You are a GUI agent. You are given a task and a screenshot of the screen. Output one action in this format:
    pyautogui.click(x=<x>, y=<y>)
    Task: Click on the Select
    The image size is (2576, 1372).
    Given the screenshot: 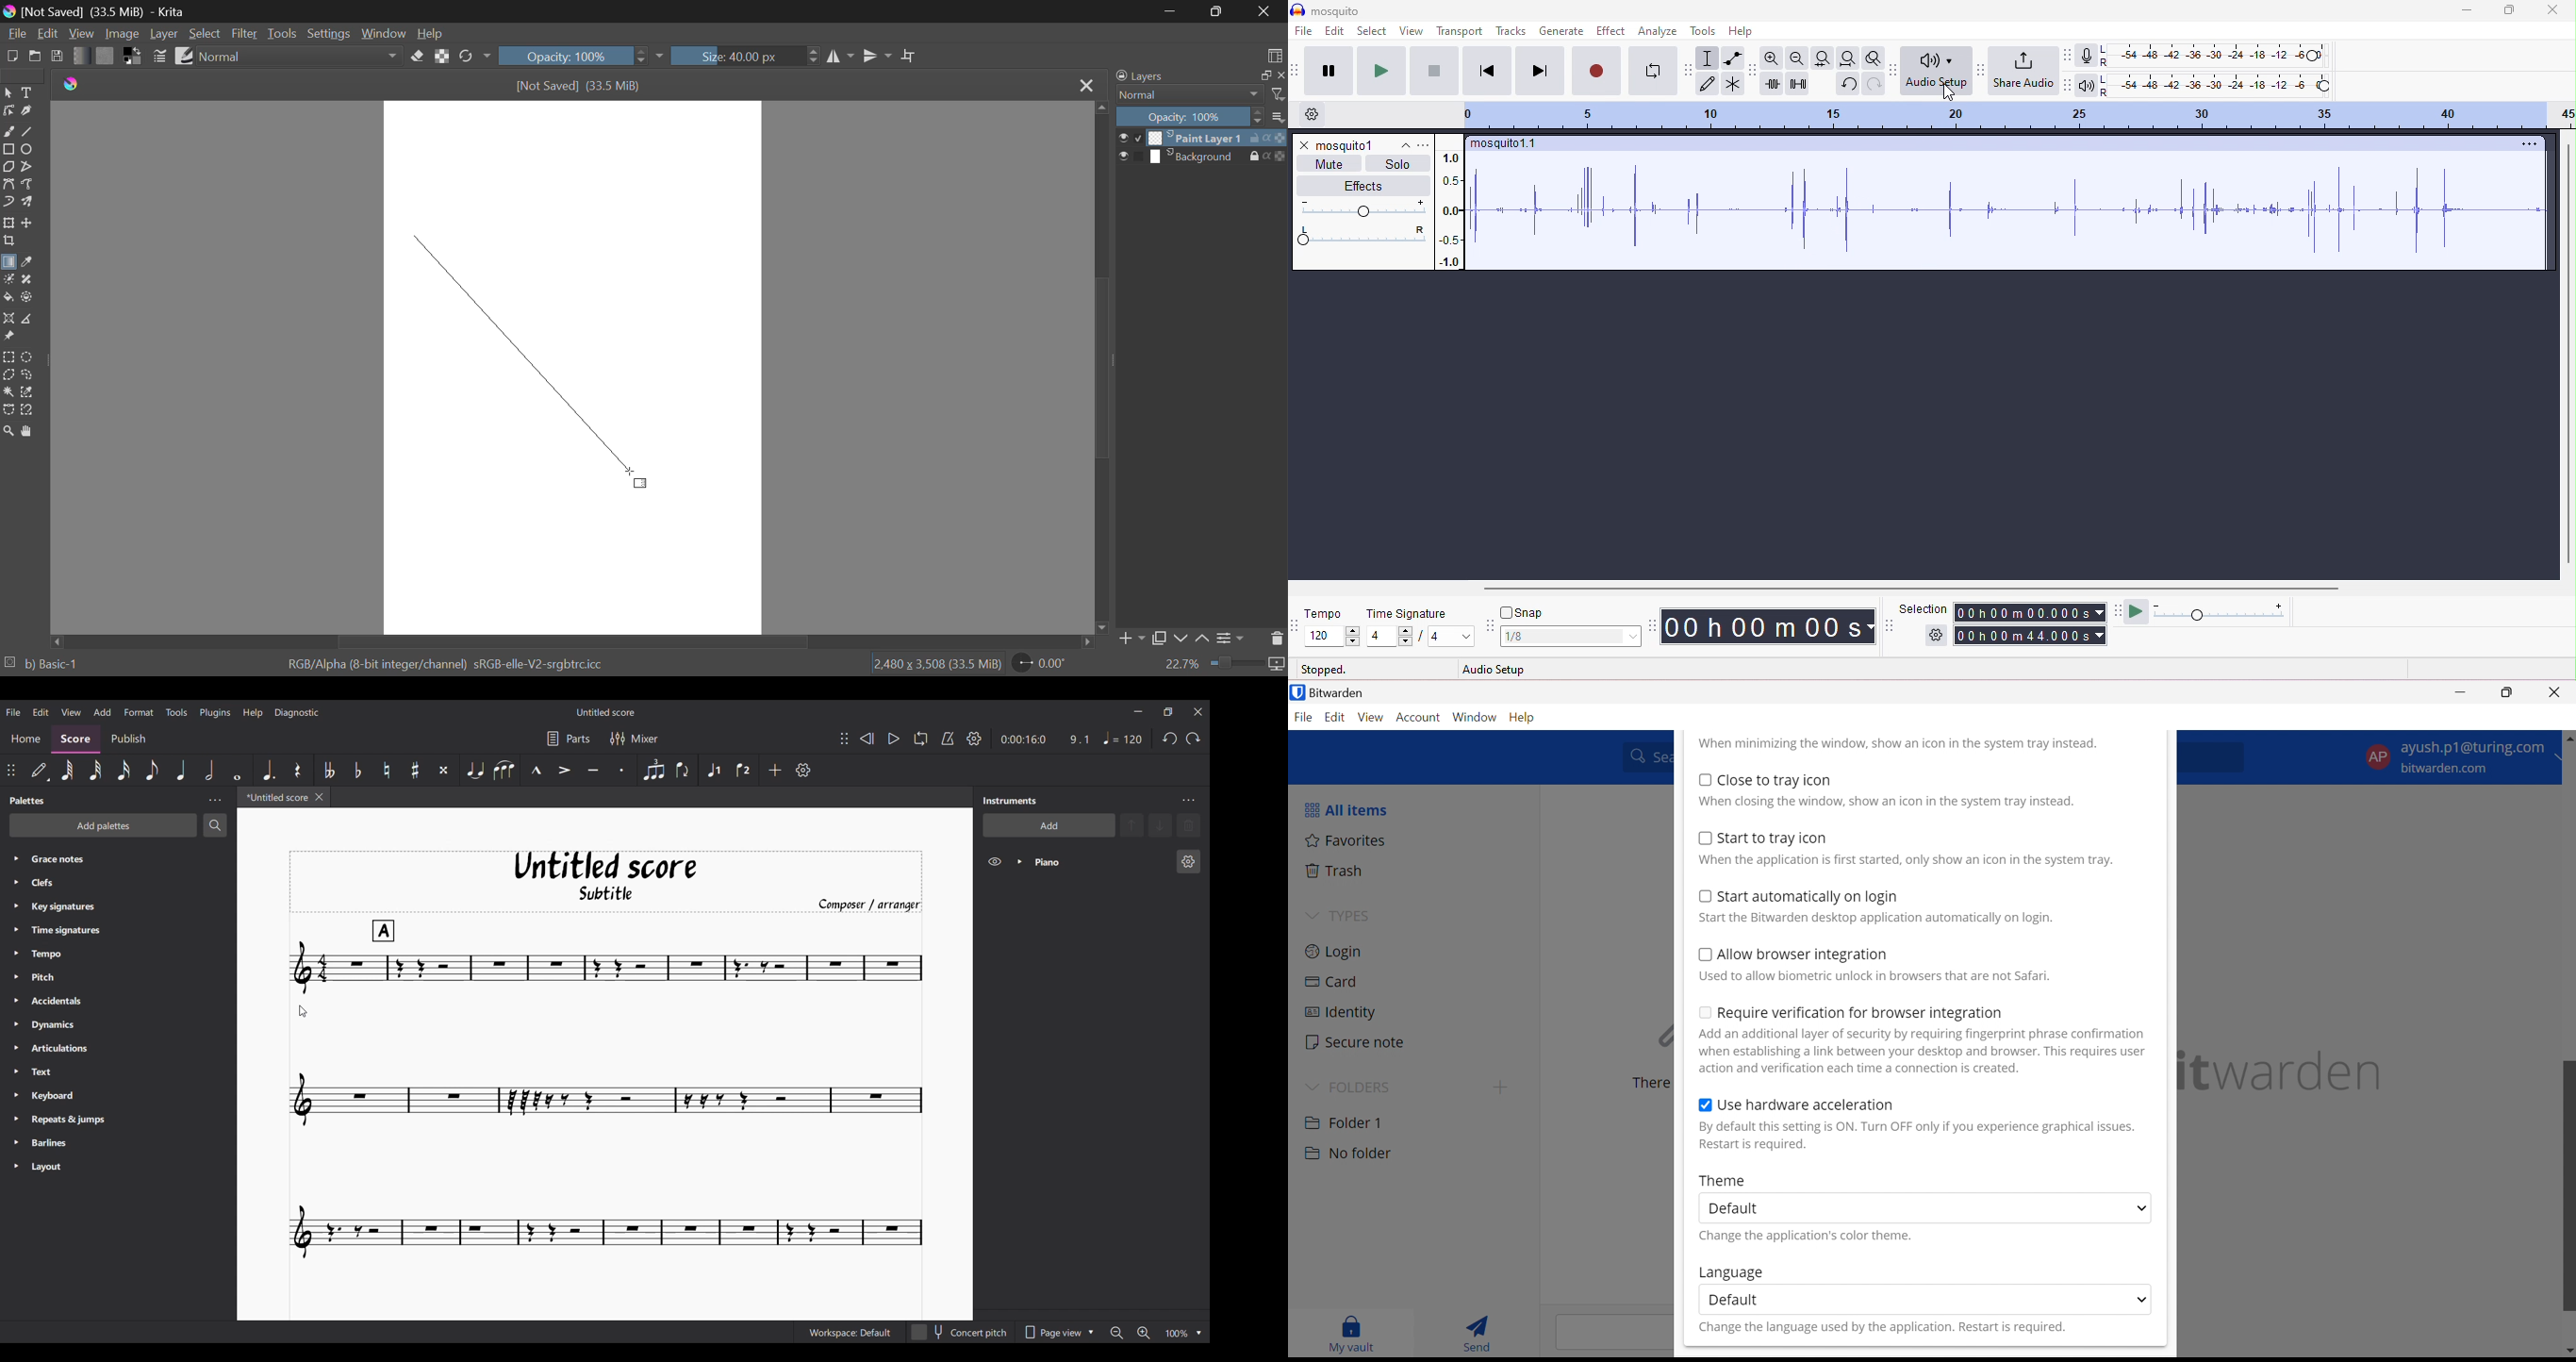 What is the action you would take?
    pyautogui.click(x=8, y=91)
    